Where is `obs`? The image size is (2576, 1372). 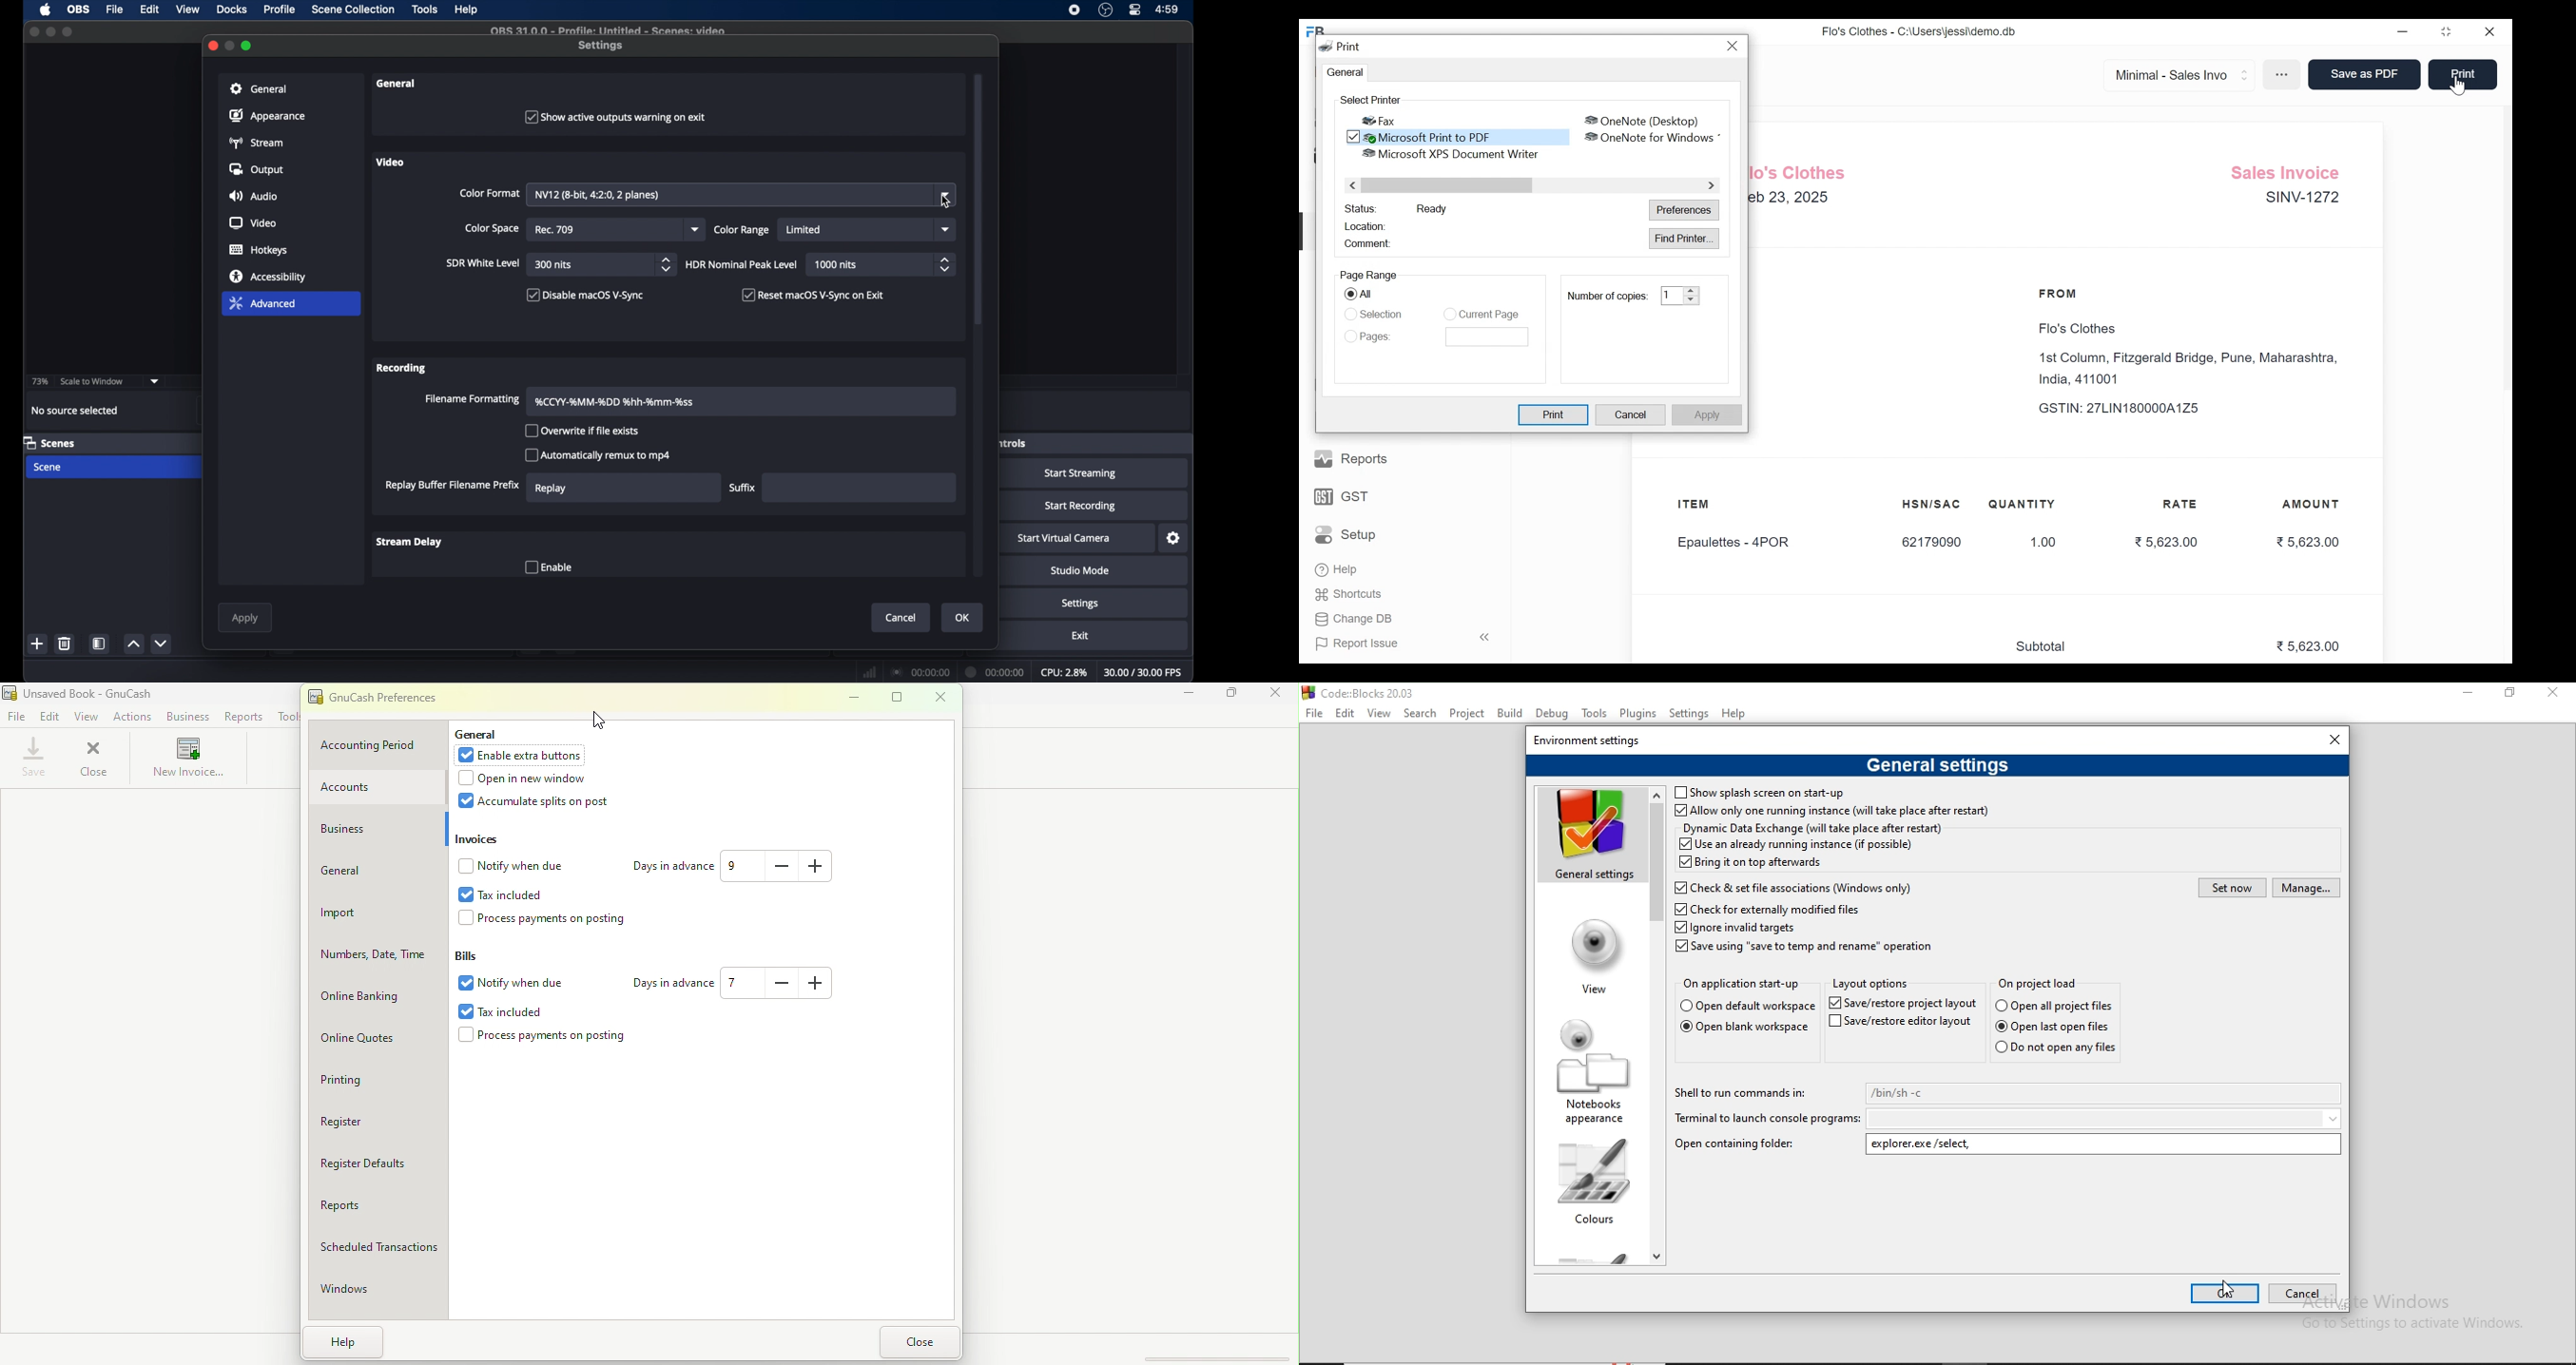
obs is located at coordinates (77, 9).